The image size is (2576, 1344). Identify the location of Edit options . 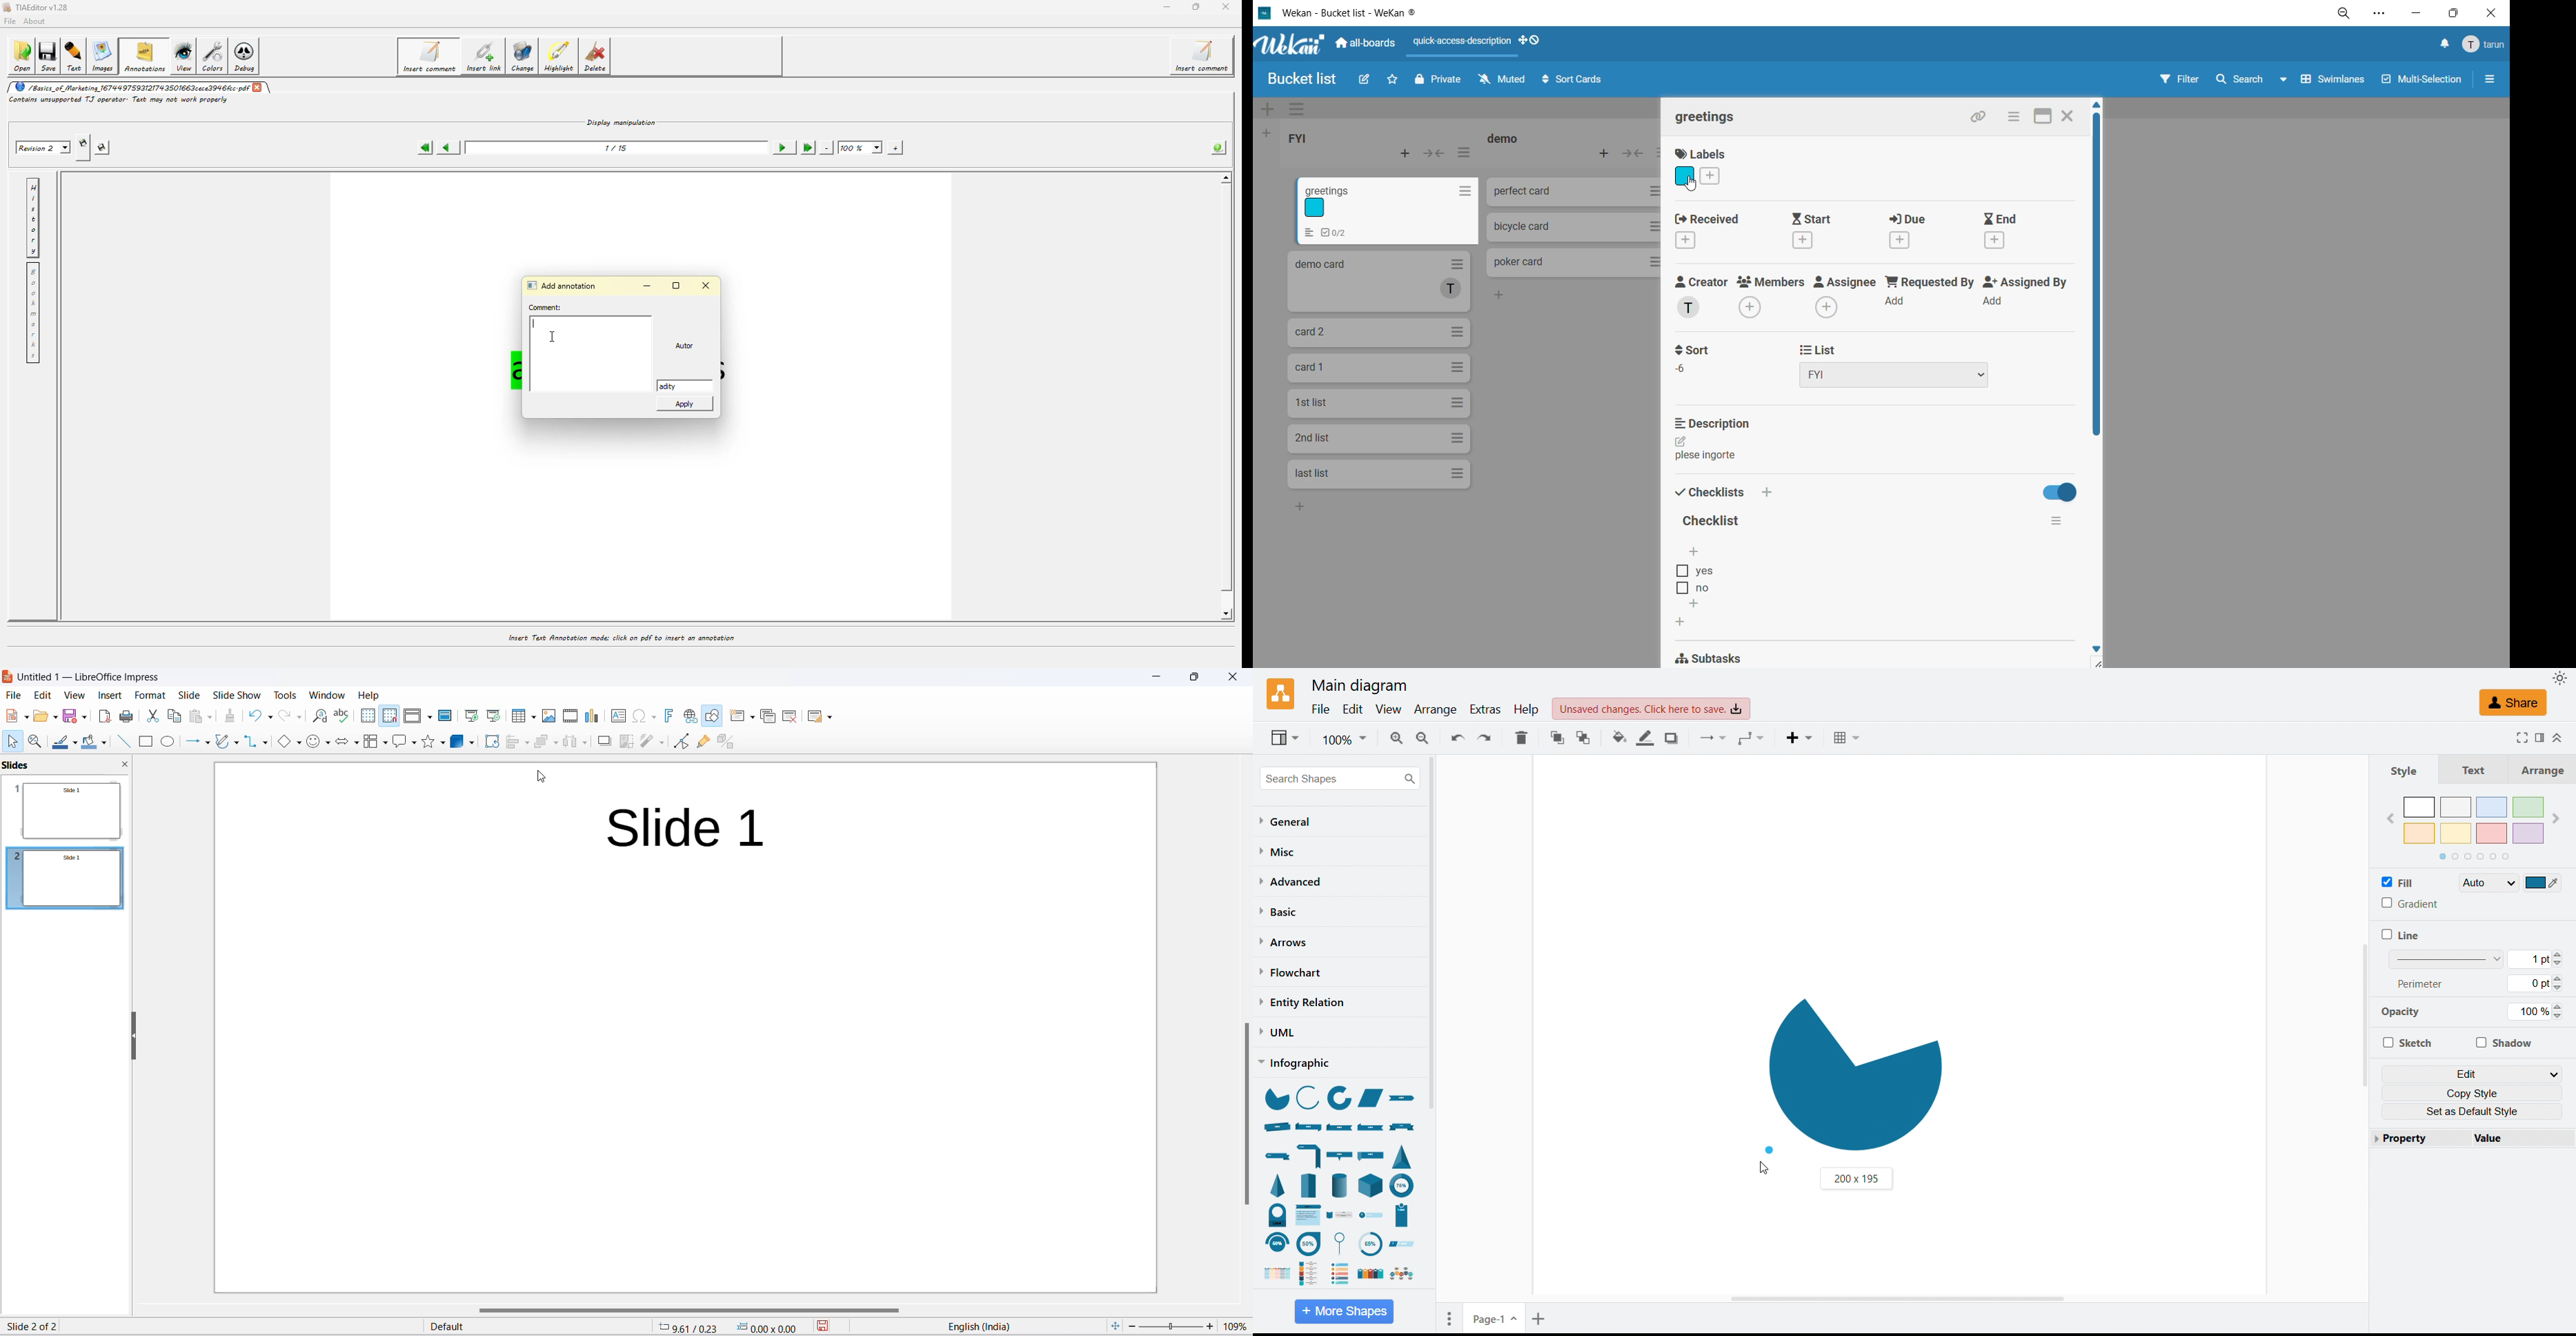
(2473, 1074).